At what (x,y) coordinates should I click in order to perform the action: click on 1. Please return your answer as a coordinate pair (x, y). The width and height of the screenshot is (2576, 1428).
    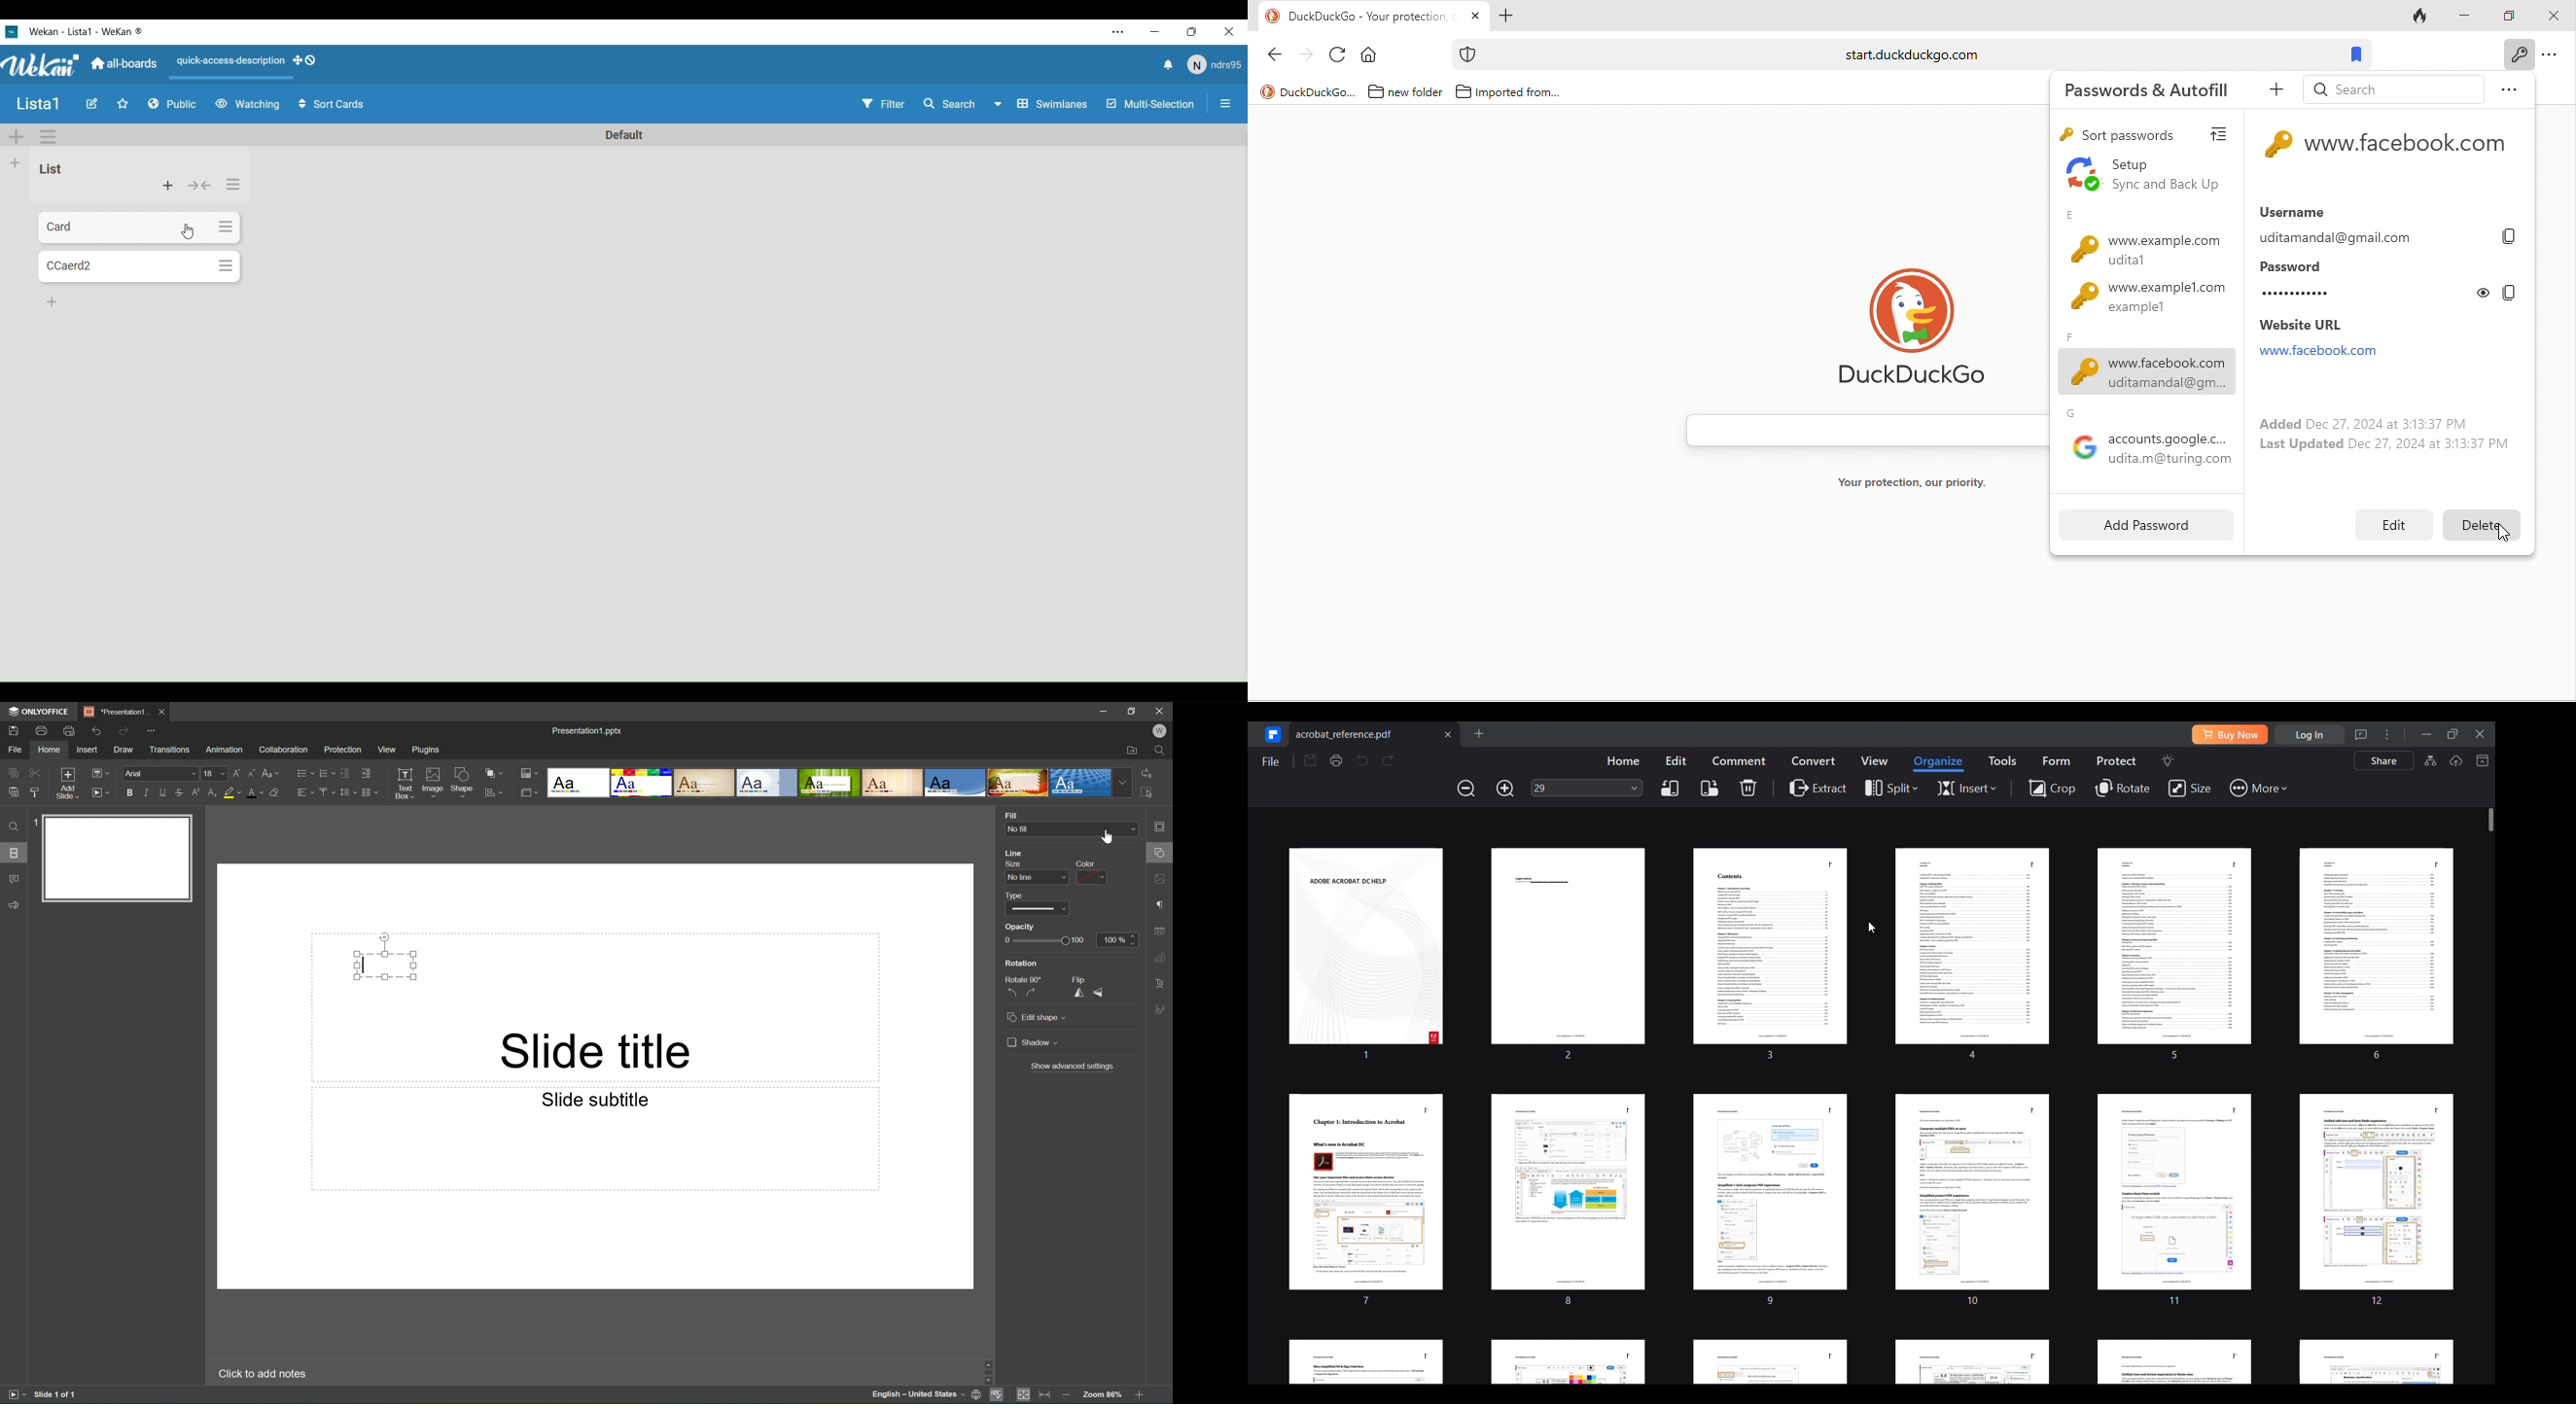
    Looking at the image, I should click on (38, 821).